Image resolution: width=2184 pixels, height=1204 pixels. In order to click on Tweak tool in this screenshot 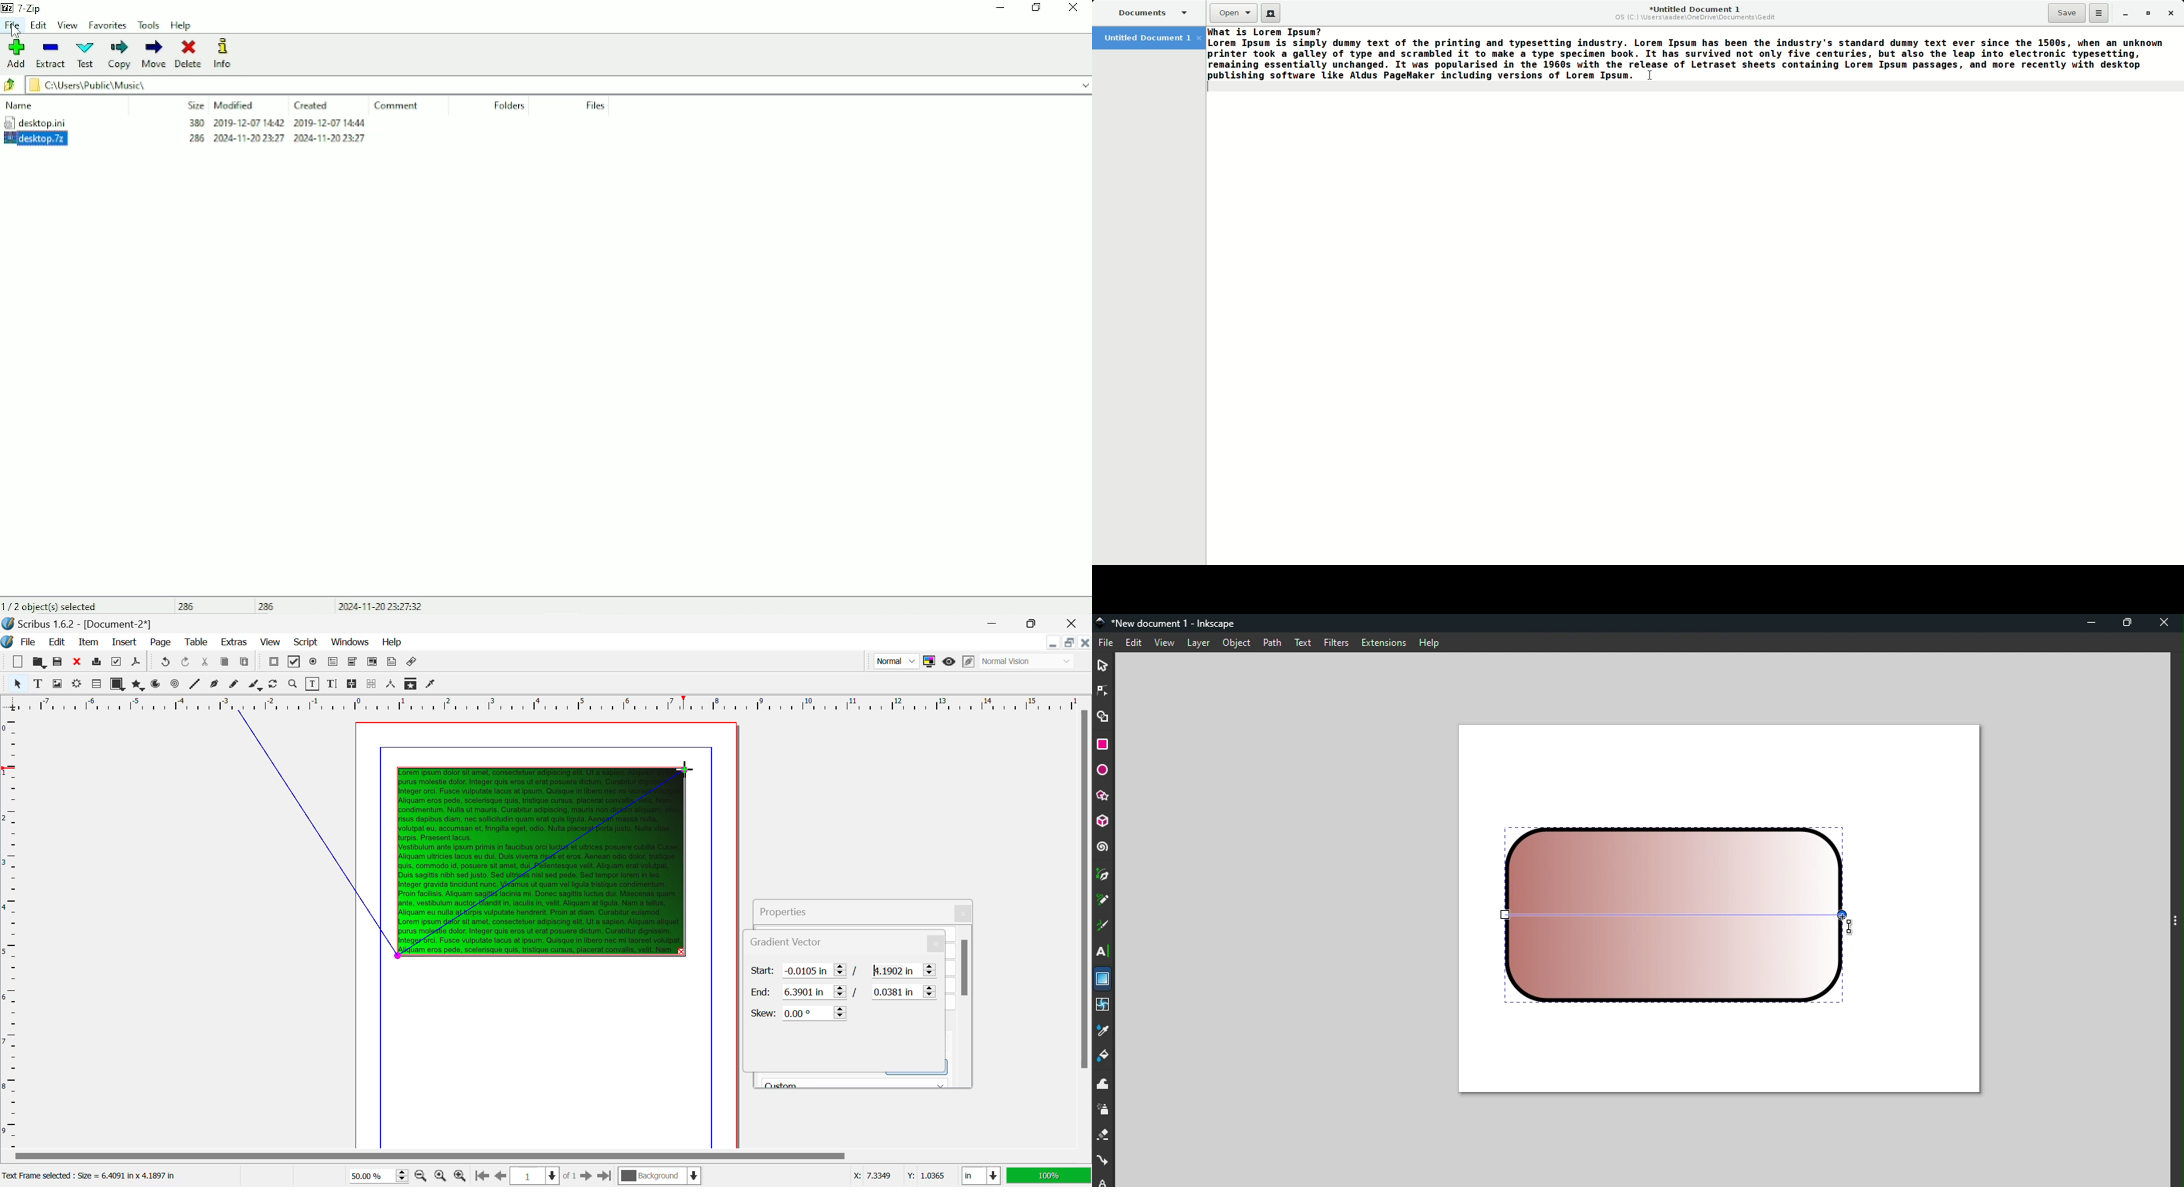, I will do `click(1103, 1086)`.